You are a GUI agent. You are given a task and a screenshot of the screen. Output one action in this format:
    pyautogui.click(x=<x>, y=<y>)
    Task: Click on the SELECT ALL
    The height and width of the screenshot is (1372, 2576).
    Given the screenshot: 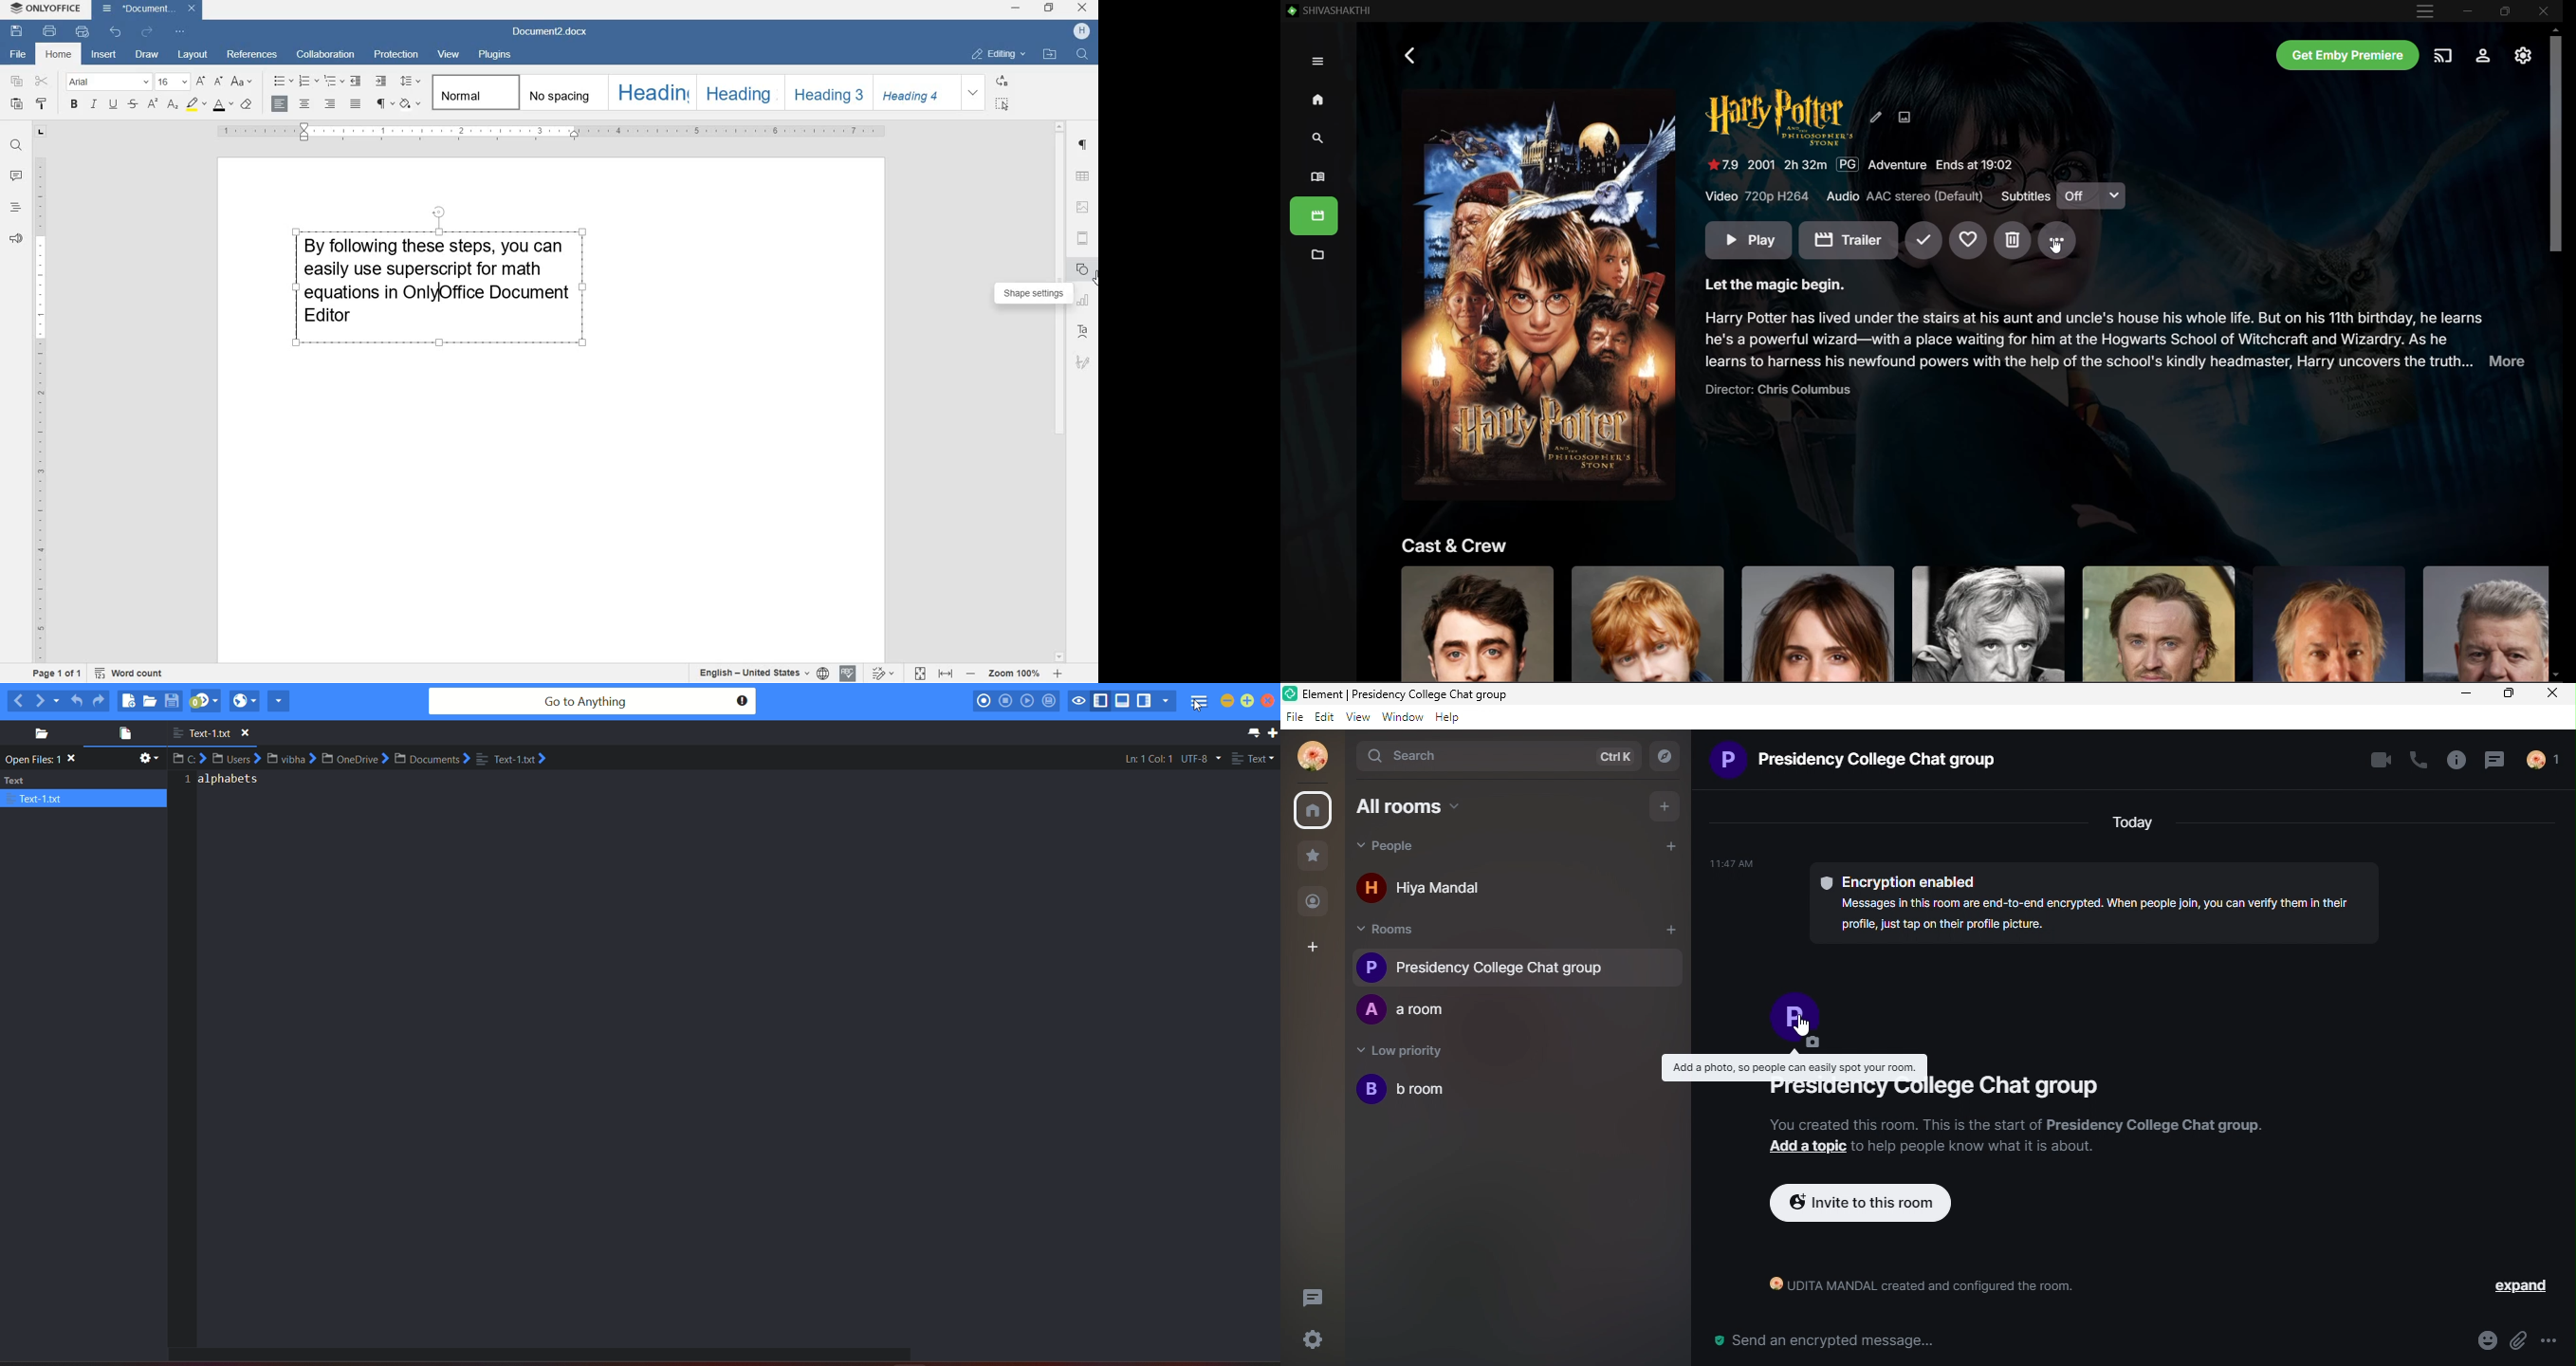 What is the action you would take?
    pyautogui.click(x=1002, y=104)
    